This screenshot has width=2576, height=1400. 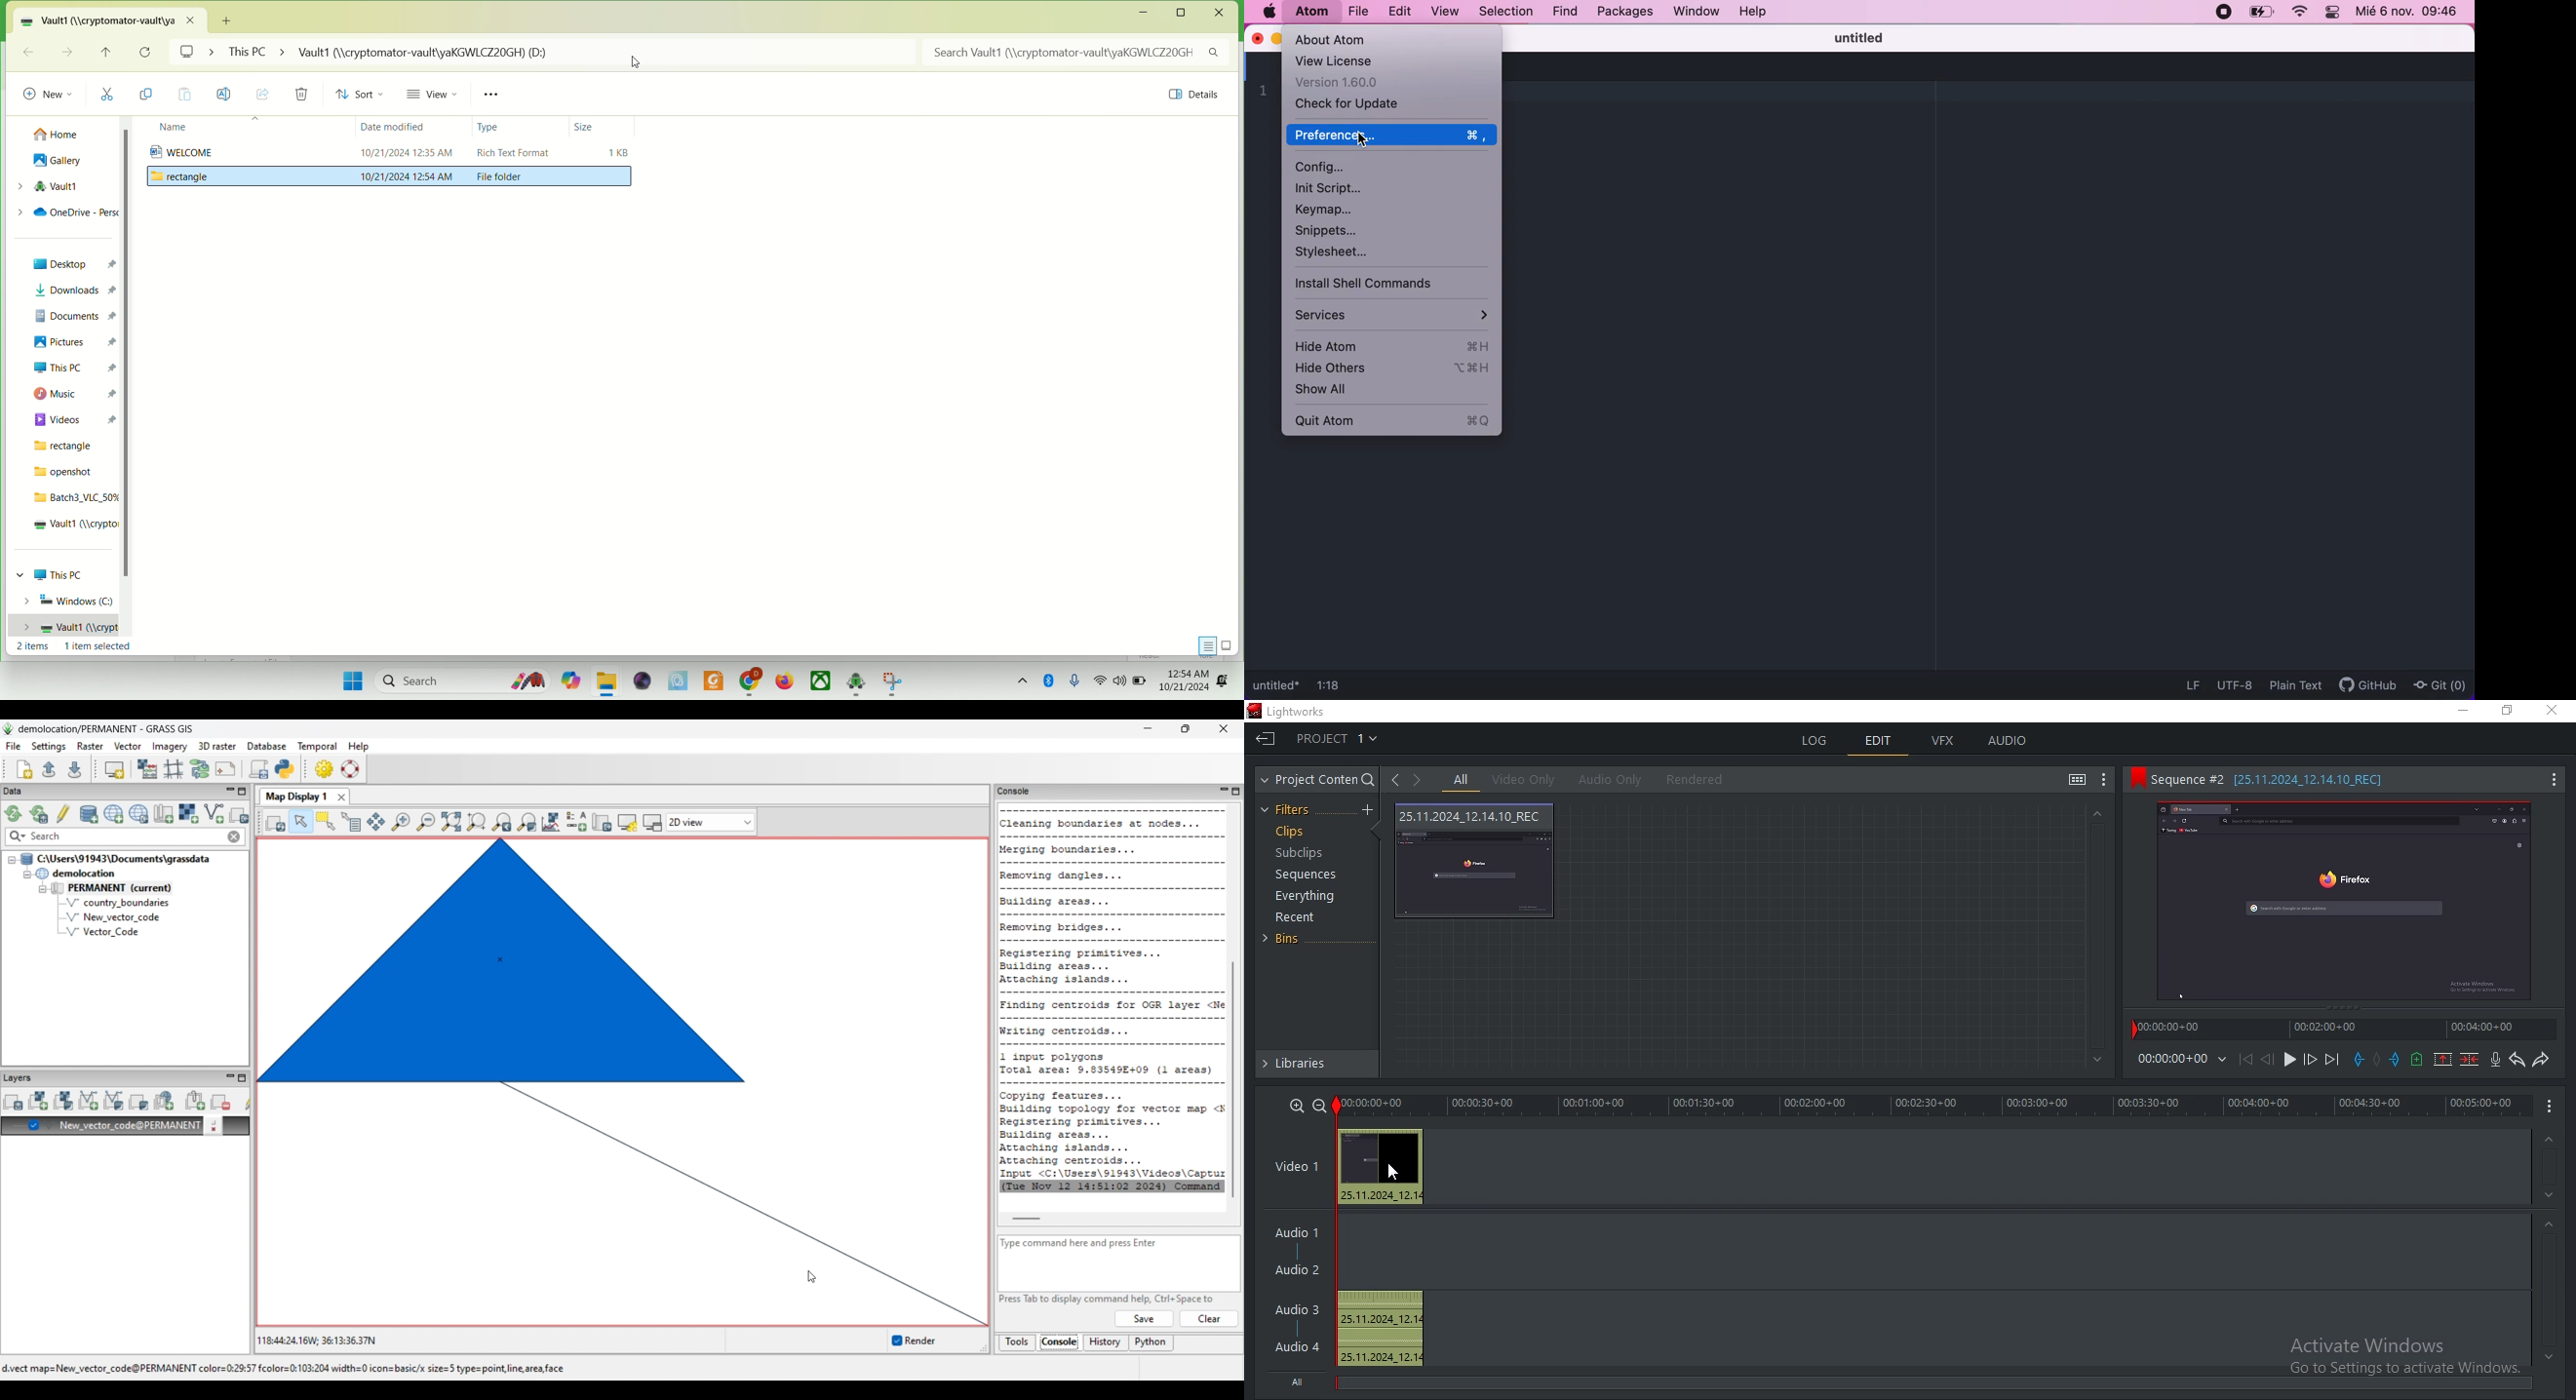 What do you see at coordinates (2548, 1108) in the screenshot?
I see `options` at bounding box center [2548, 1108].